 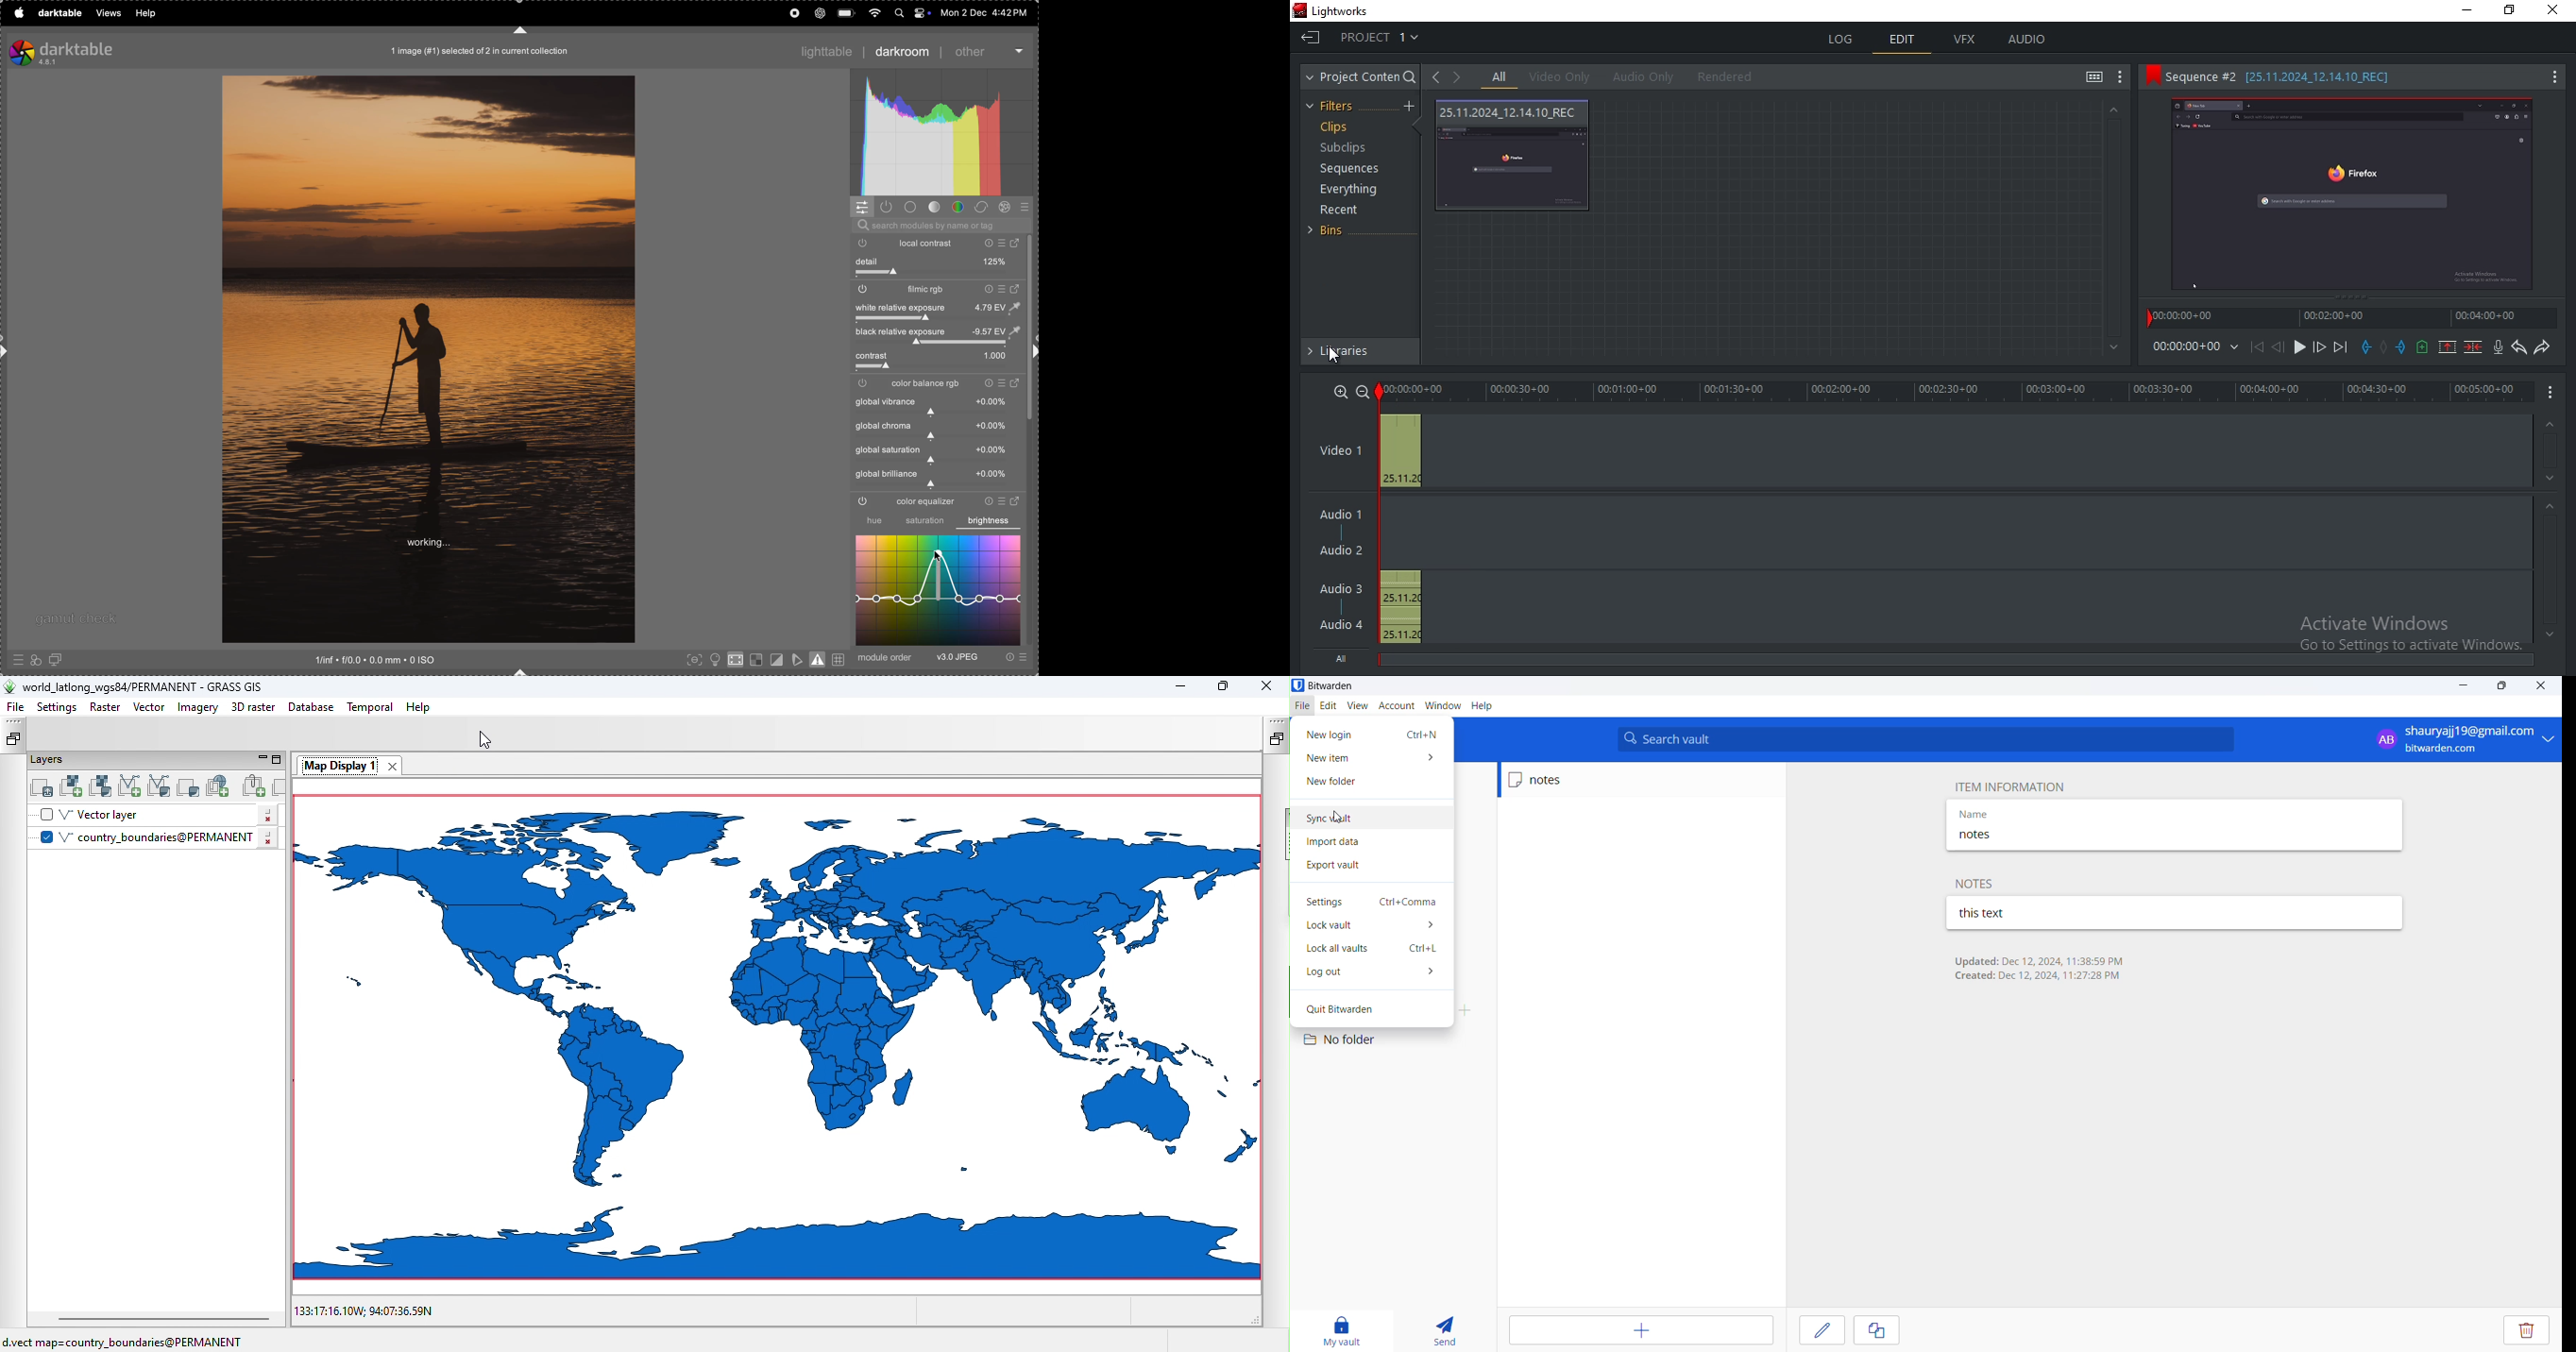 What do you see at coordinates (1008, 208) in the screenshot?
I see `effect` at bounding box center [1008, 208].